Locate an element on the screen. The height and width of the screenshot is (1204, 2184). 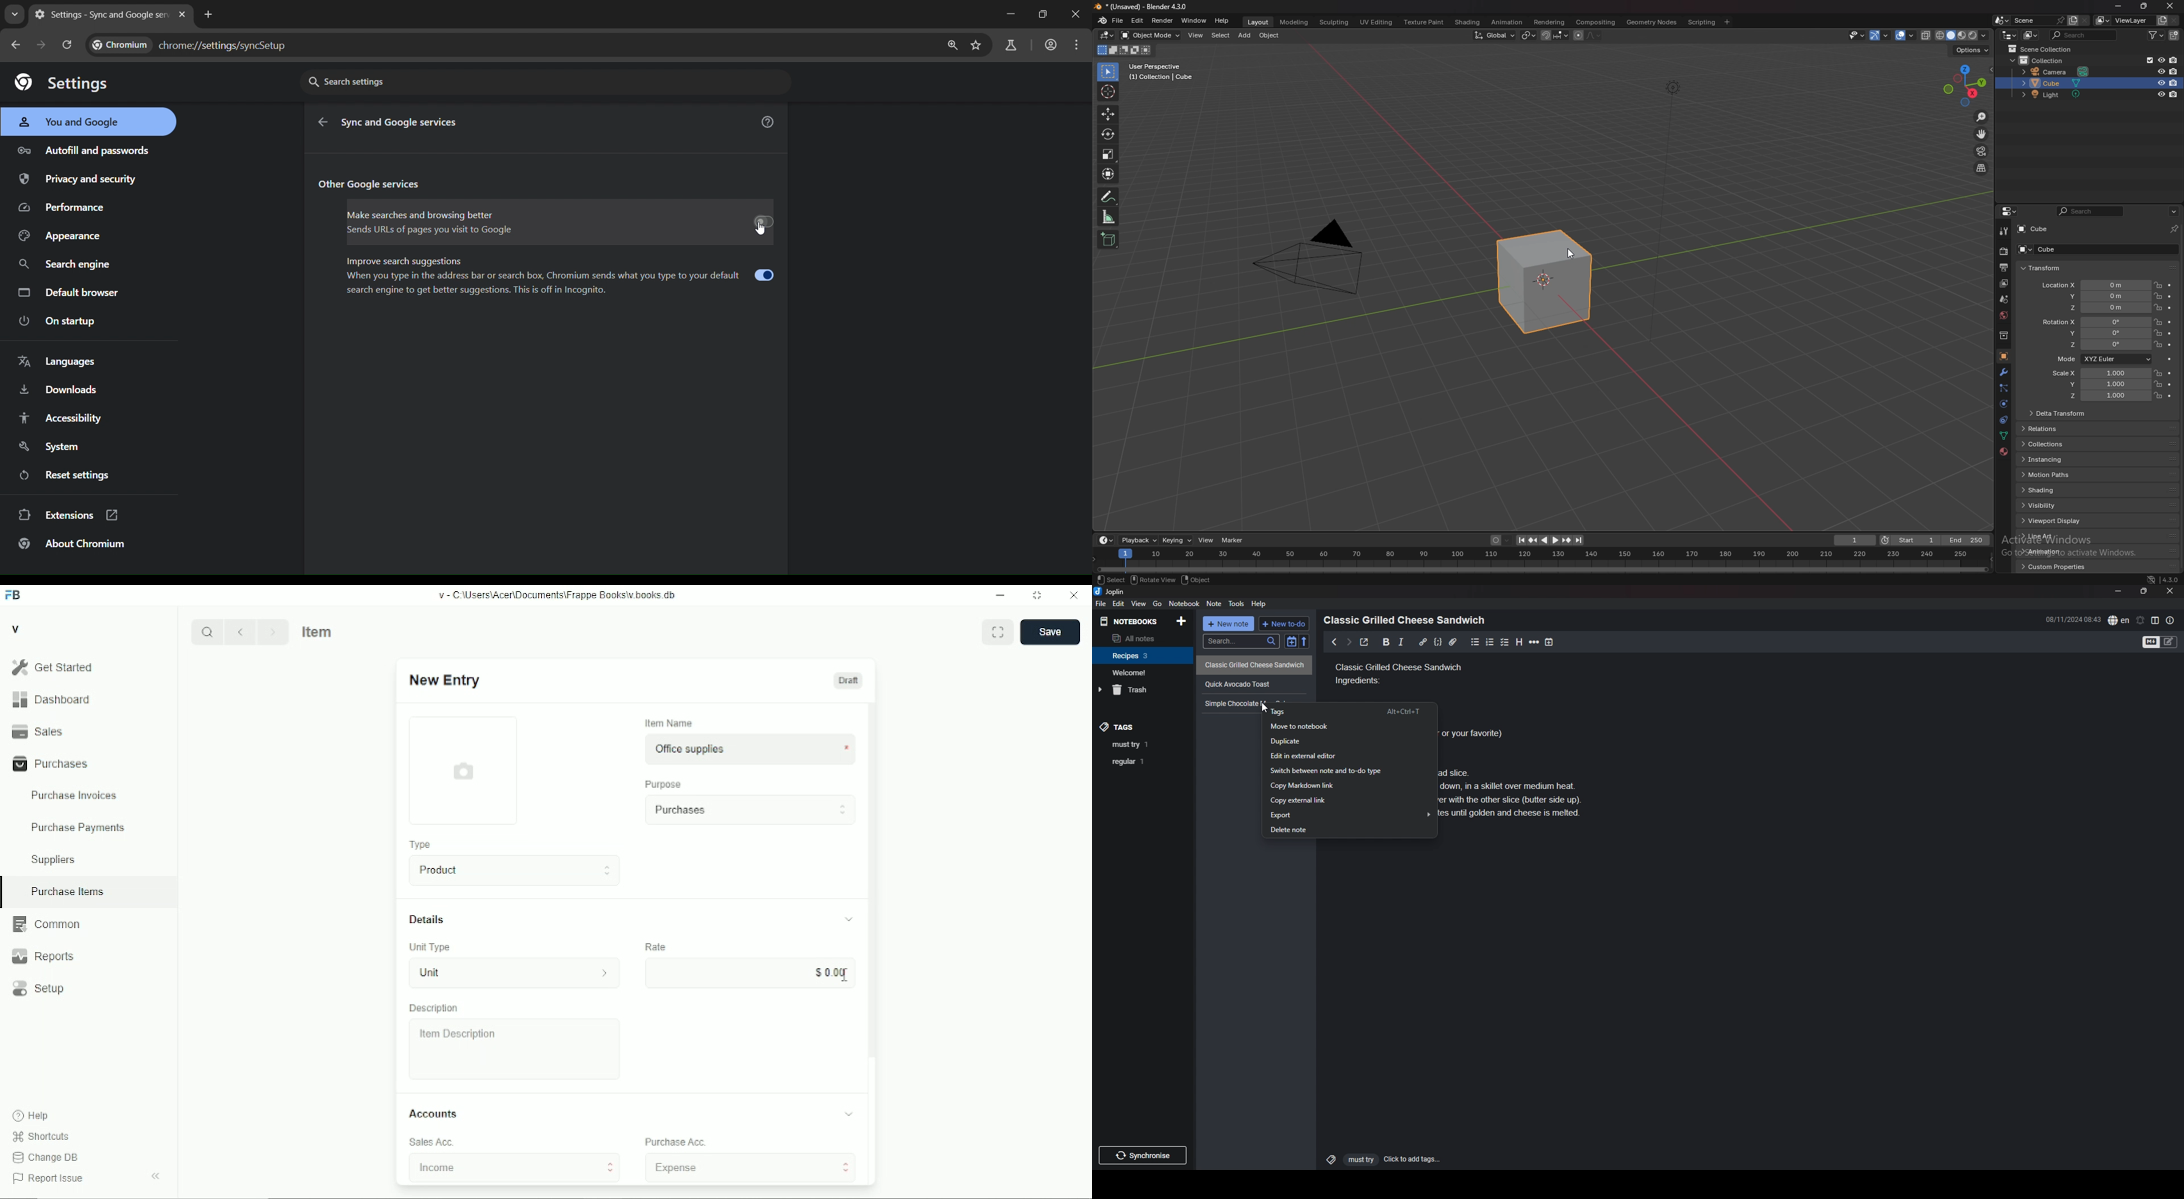
purchases is located at coordinates (51, 764).